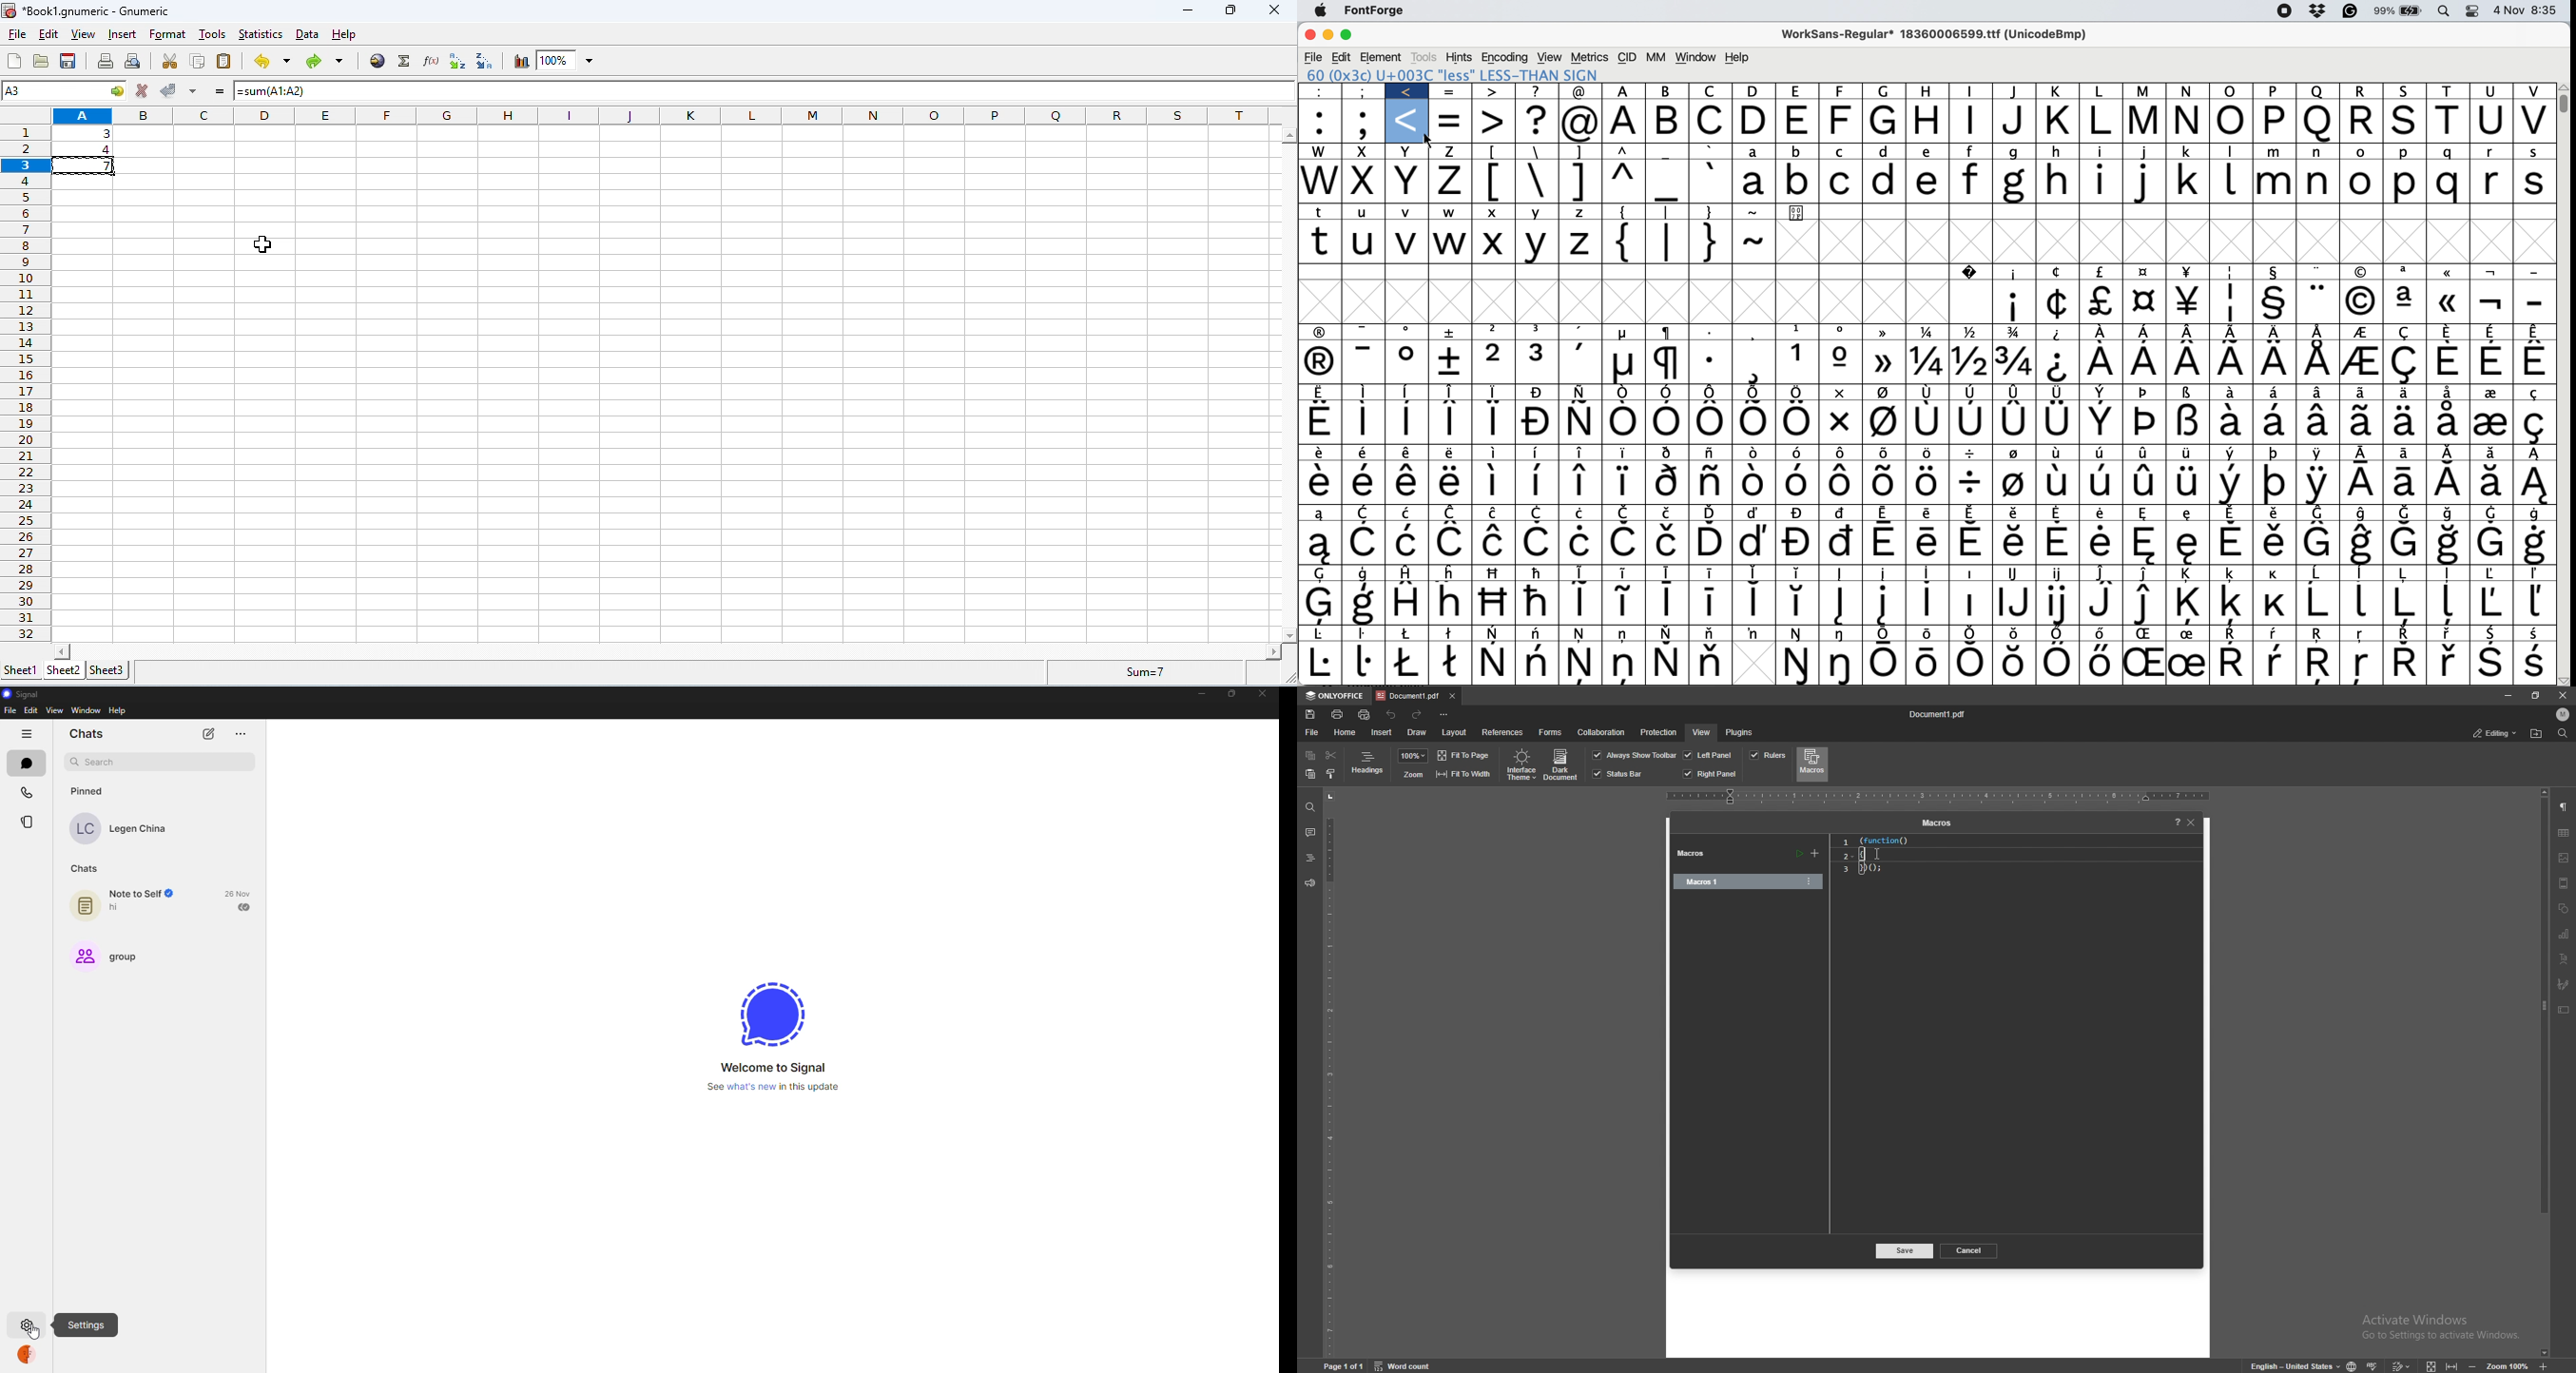  Describe the element at coordinates (1887, 422) in the screenshot. I see `Symbol` at that location.